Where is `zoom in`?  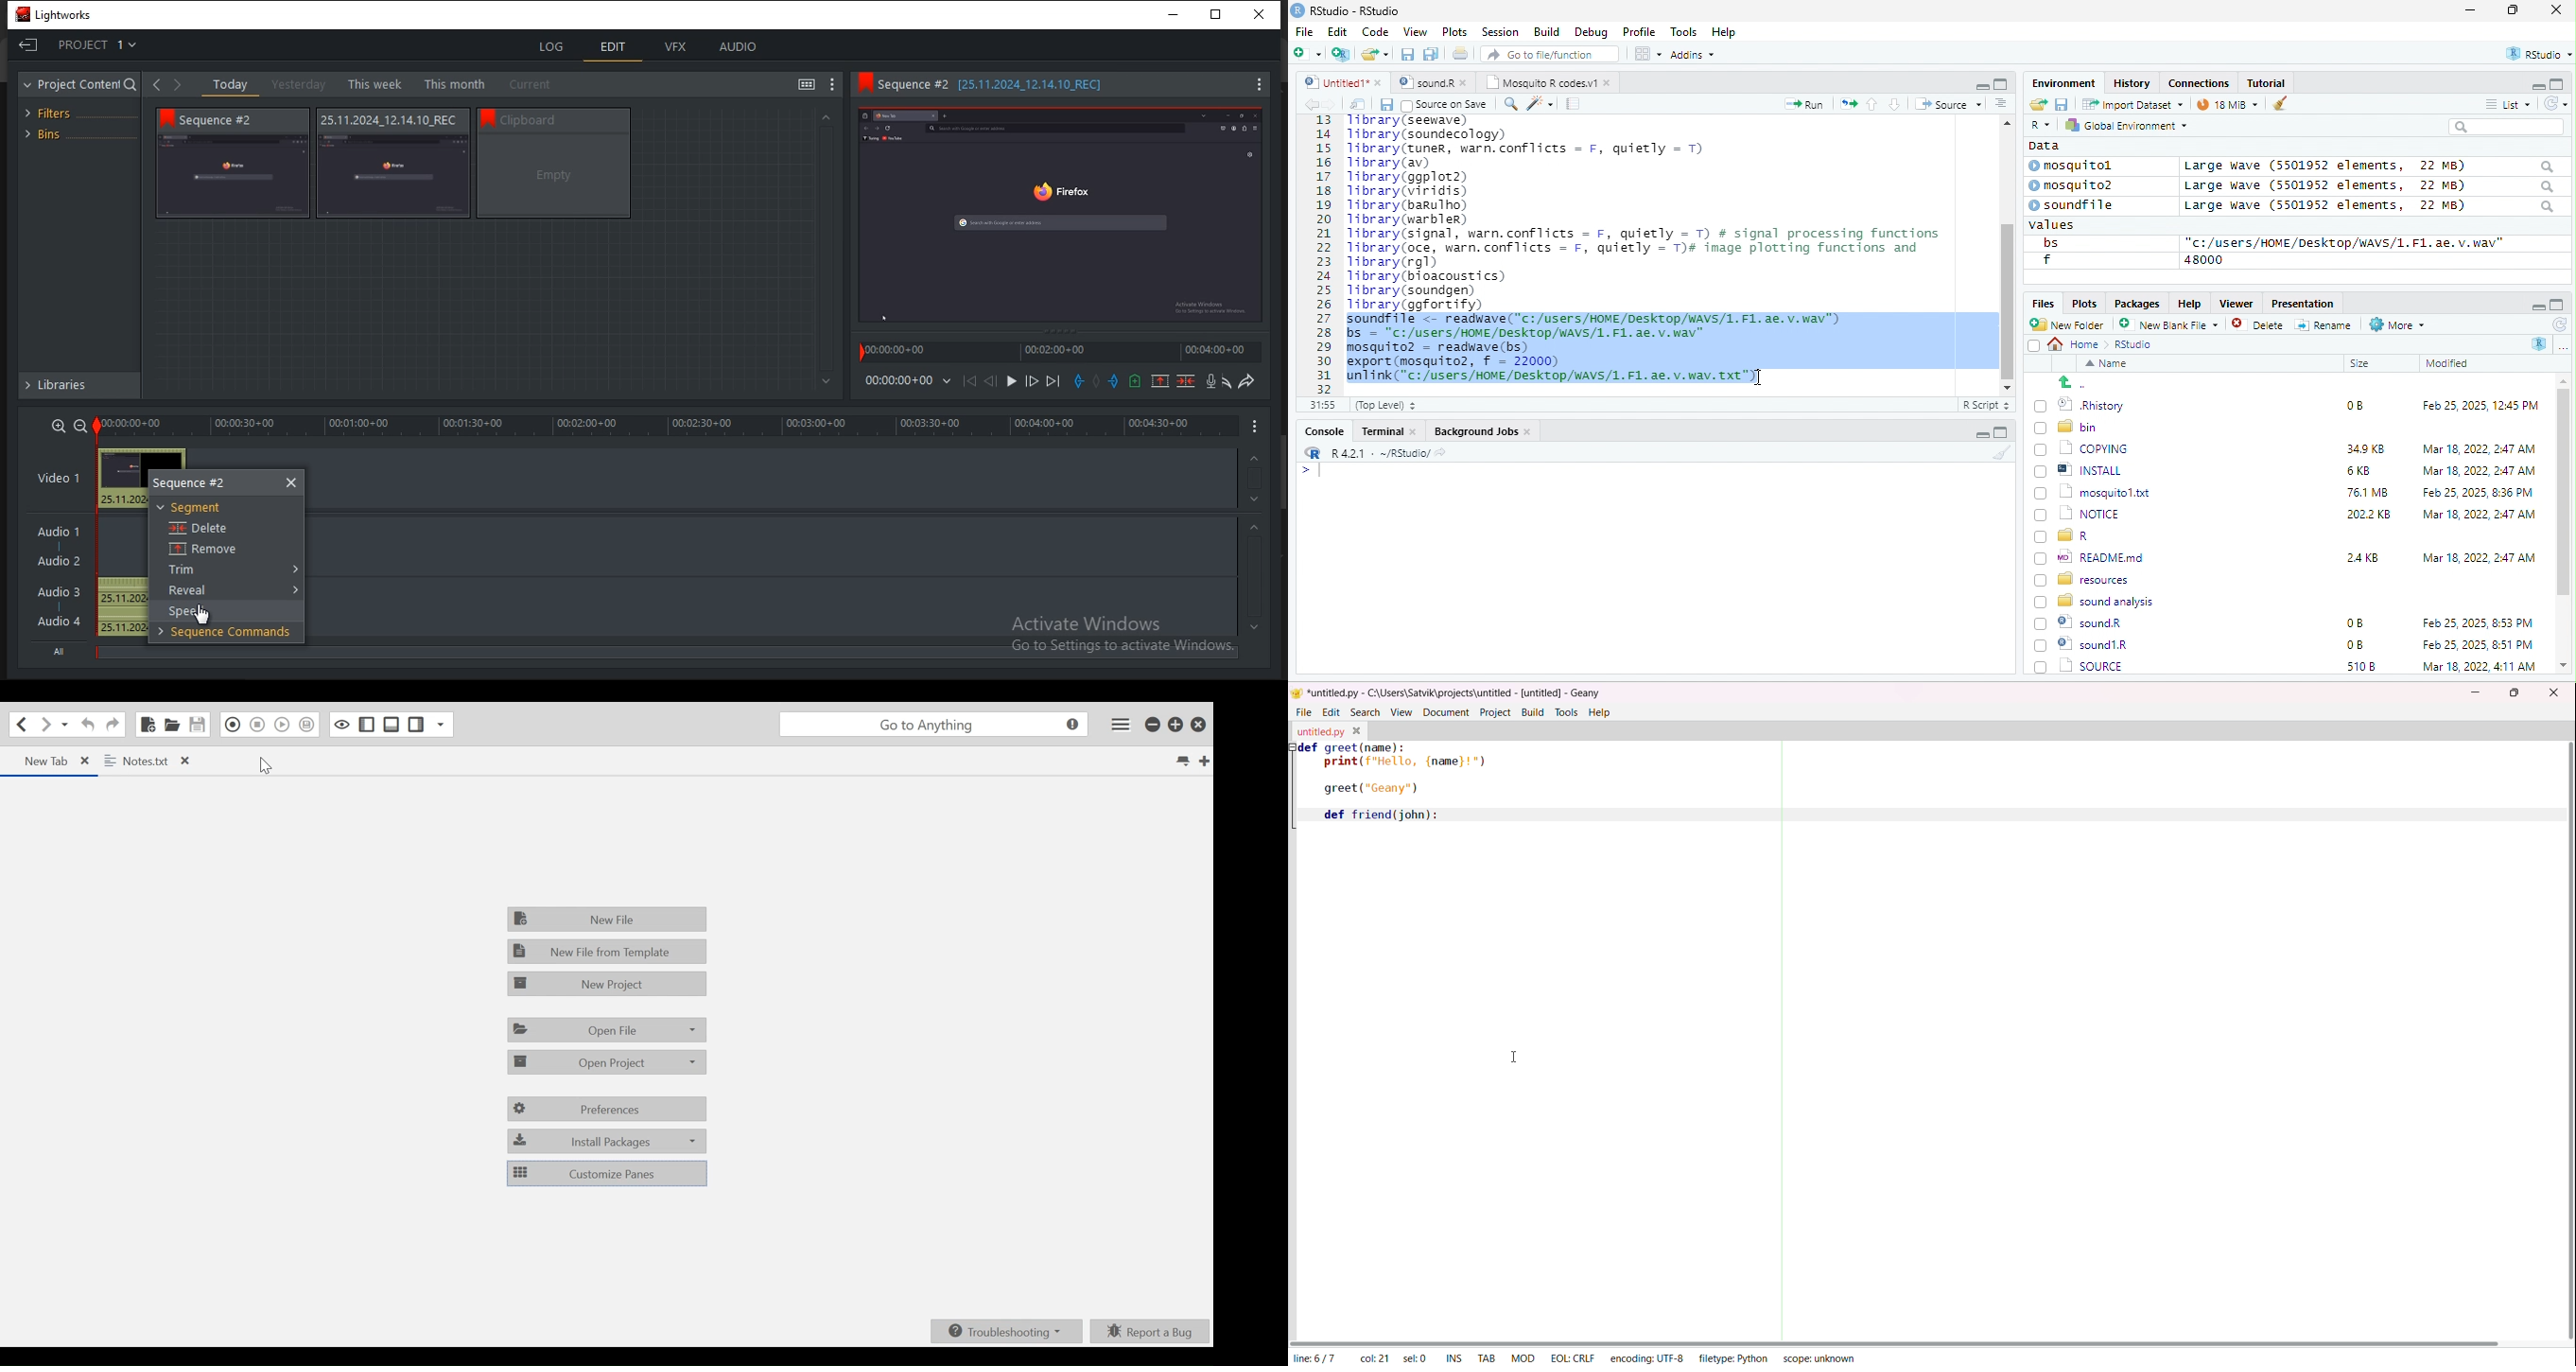 zoom in is located at coordinates (58, 427).